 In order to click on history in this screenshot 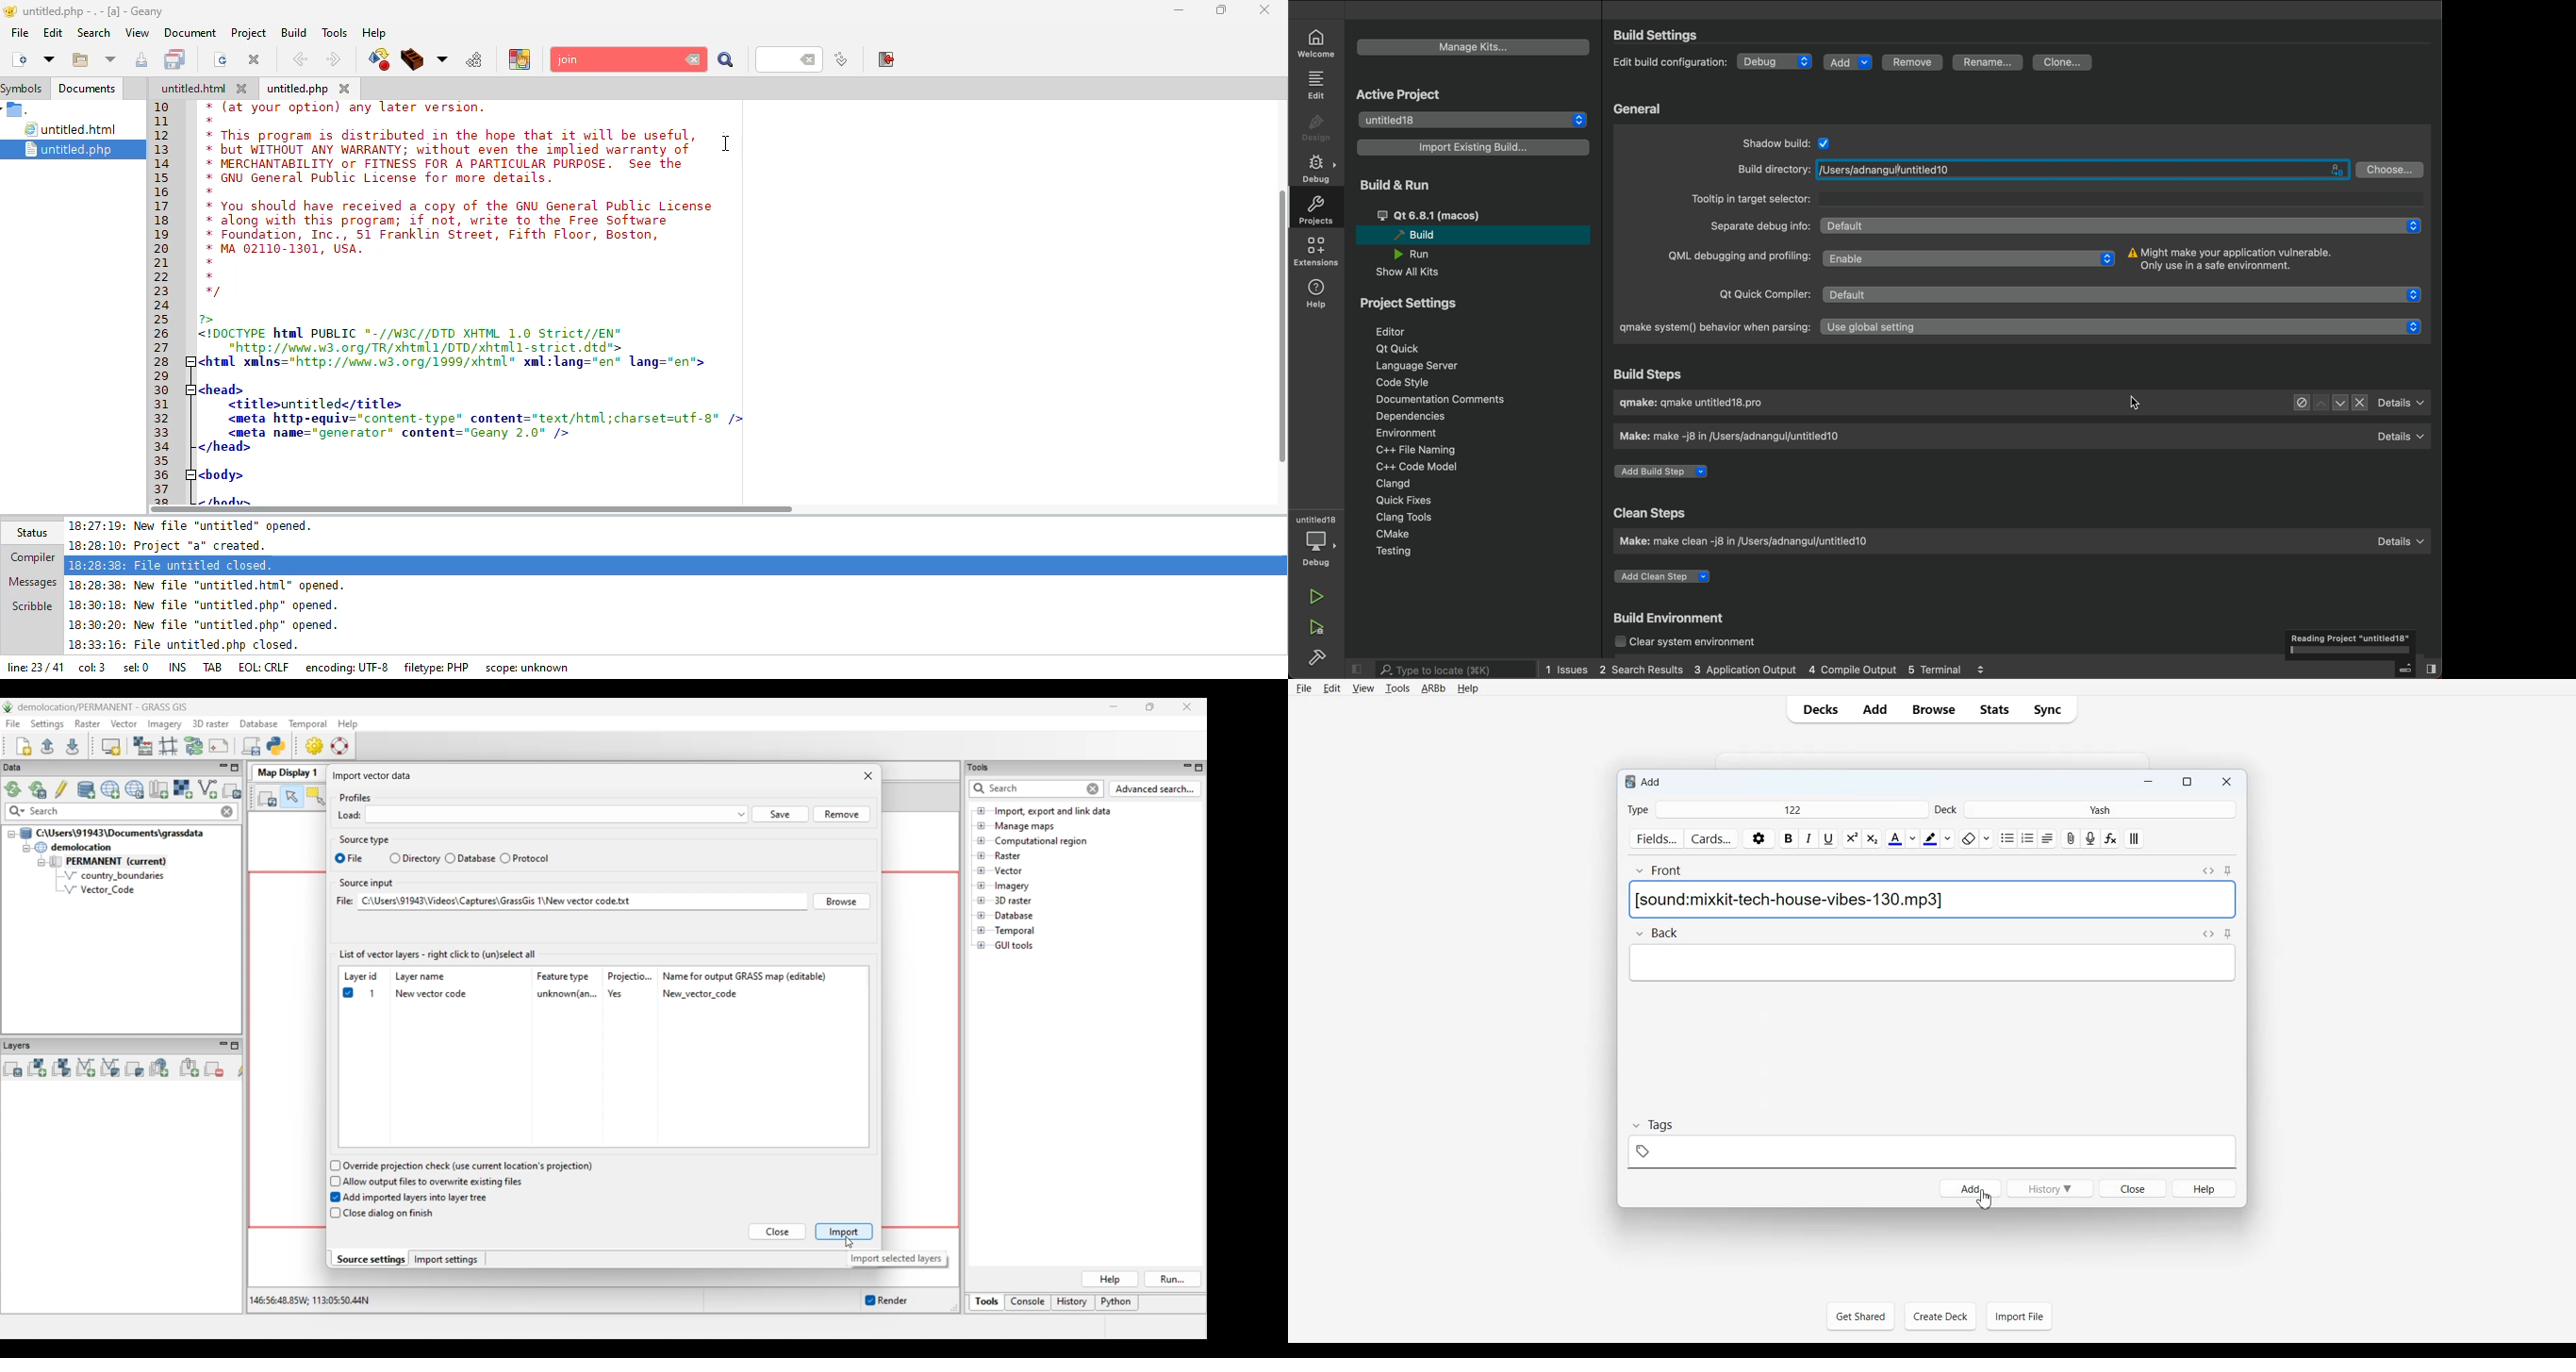, I will do `click(2055, 1192)`.